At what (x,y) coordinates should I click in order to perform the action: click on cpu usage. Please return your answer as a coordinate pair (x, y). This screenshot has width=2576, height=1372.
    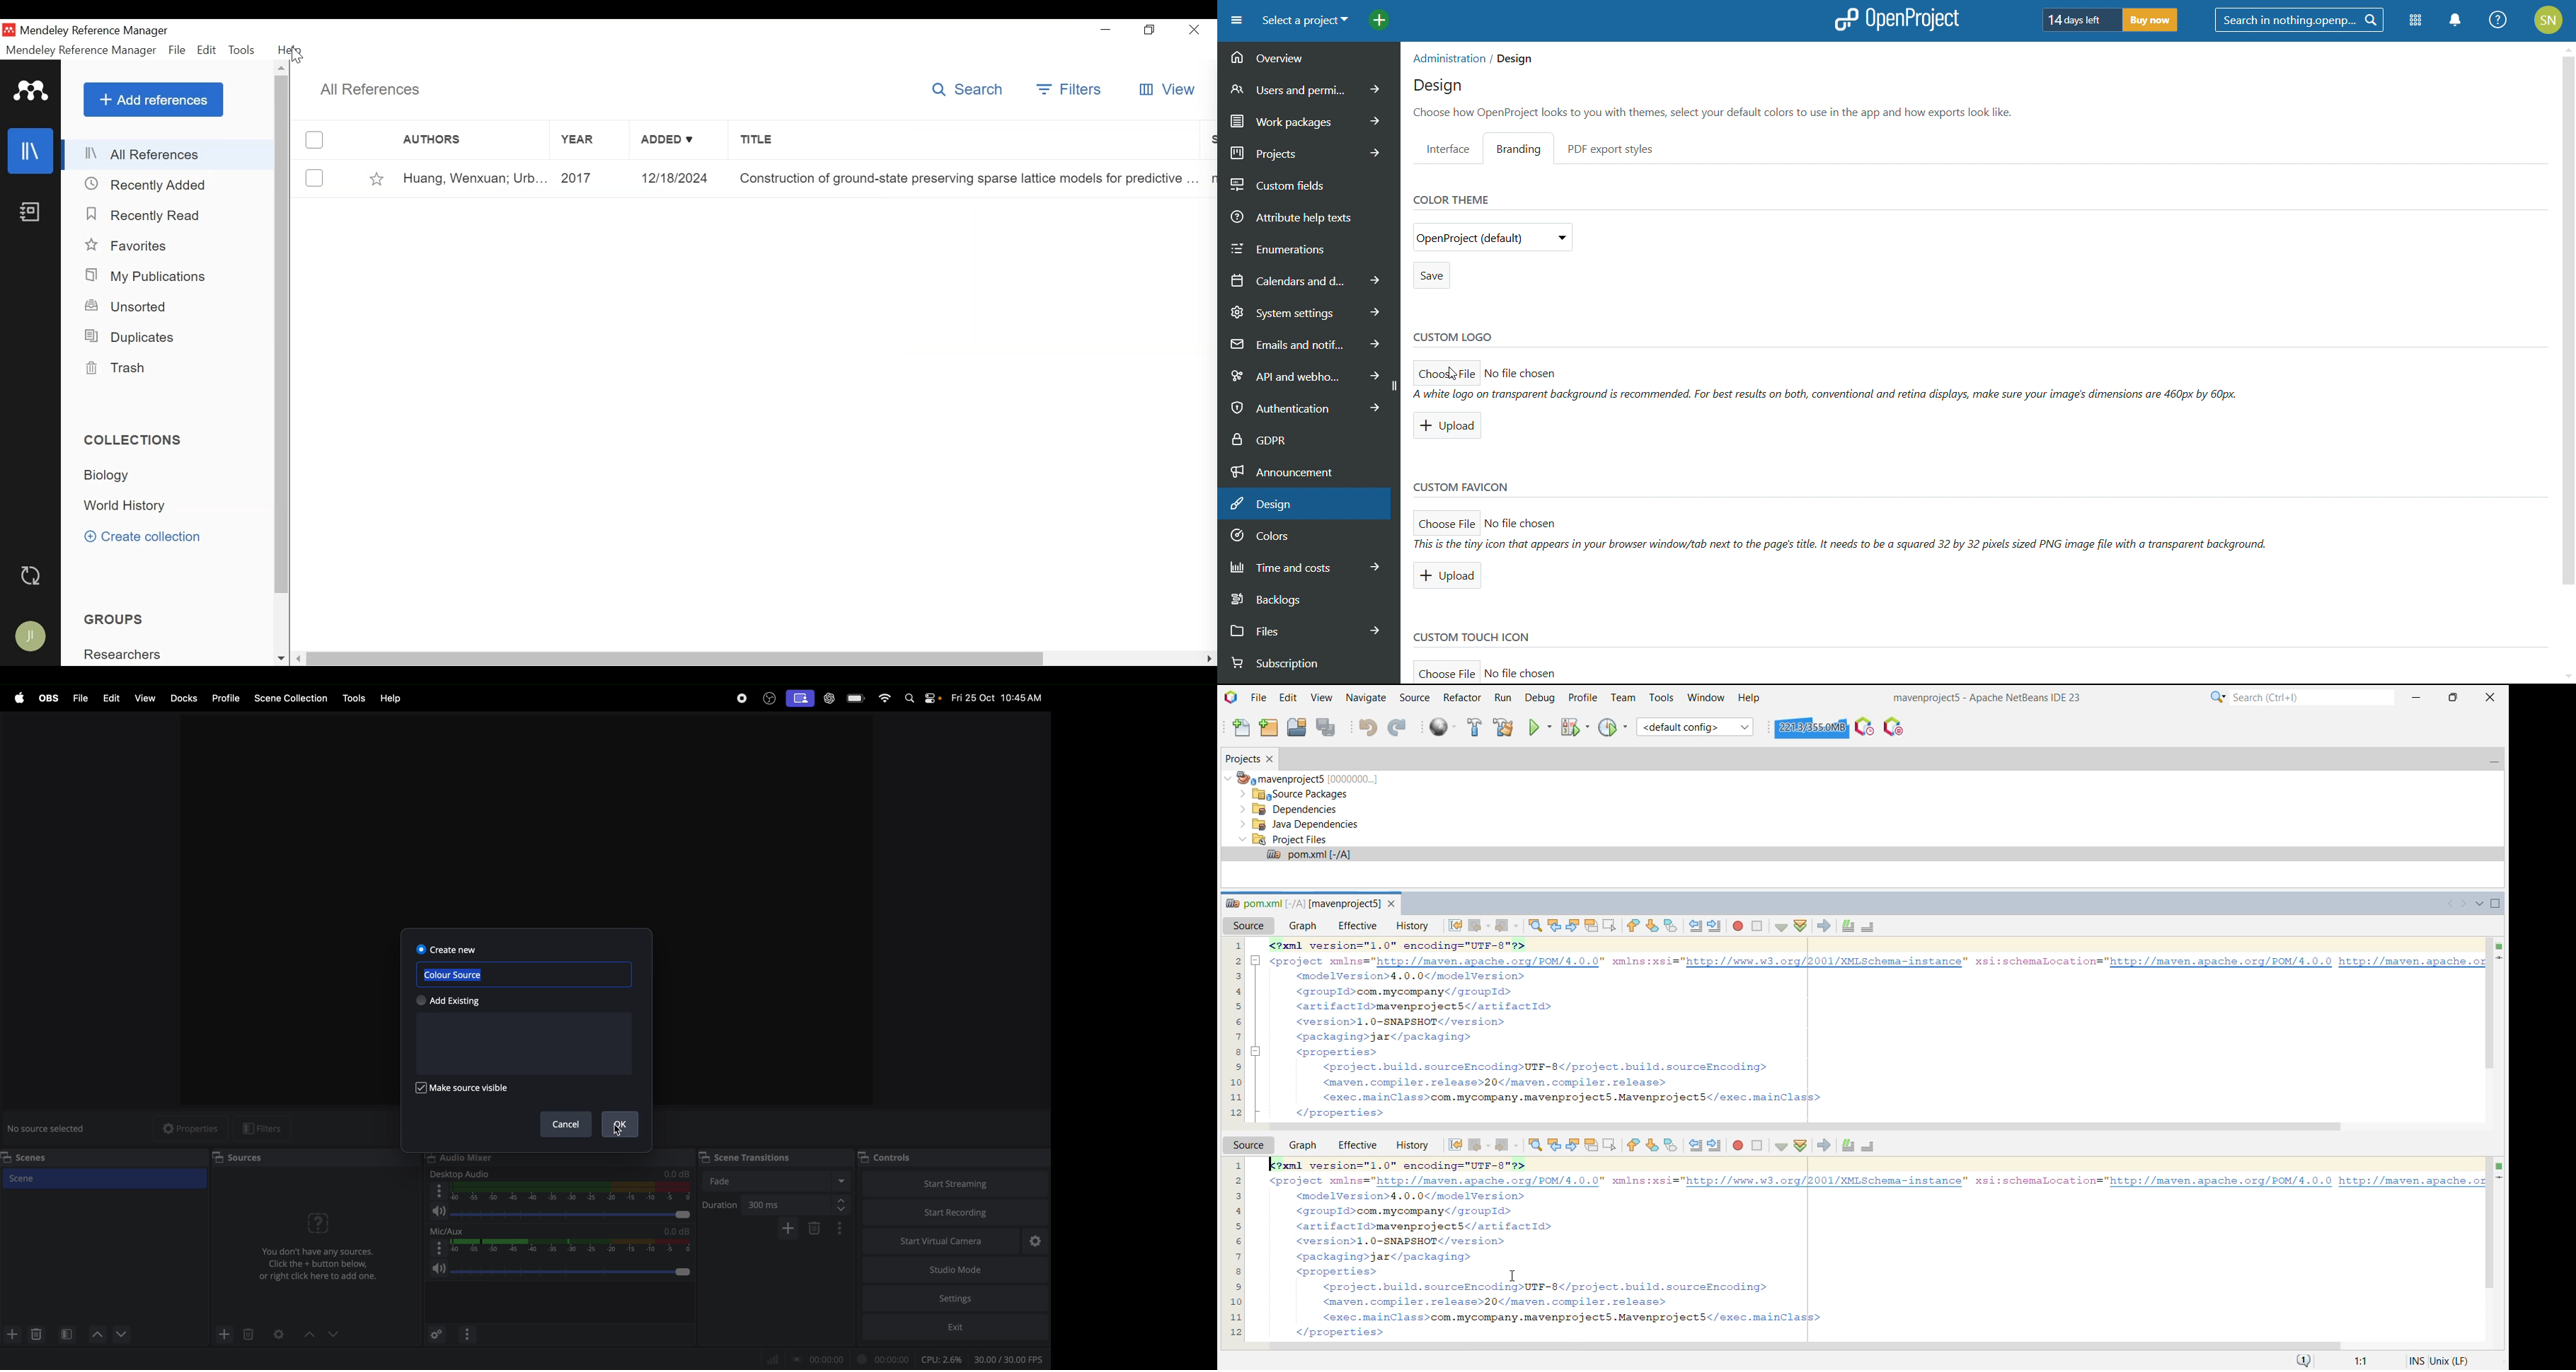
    Looking at the image, I should click on (944, 1358).